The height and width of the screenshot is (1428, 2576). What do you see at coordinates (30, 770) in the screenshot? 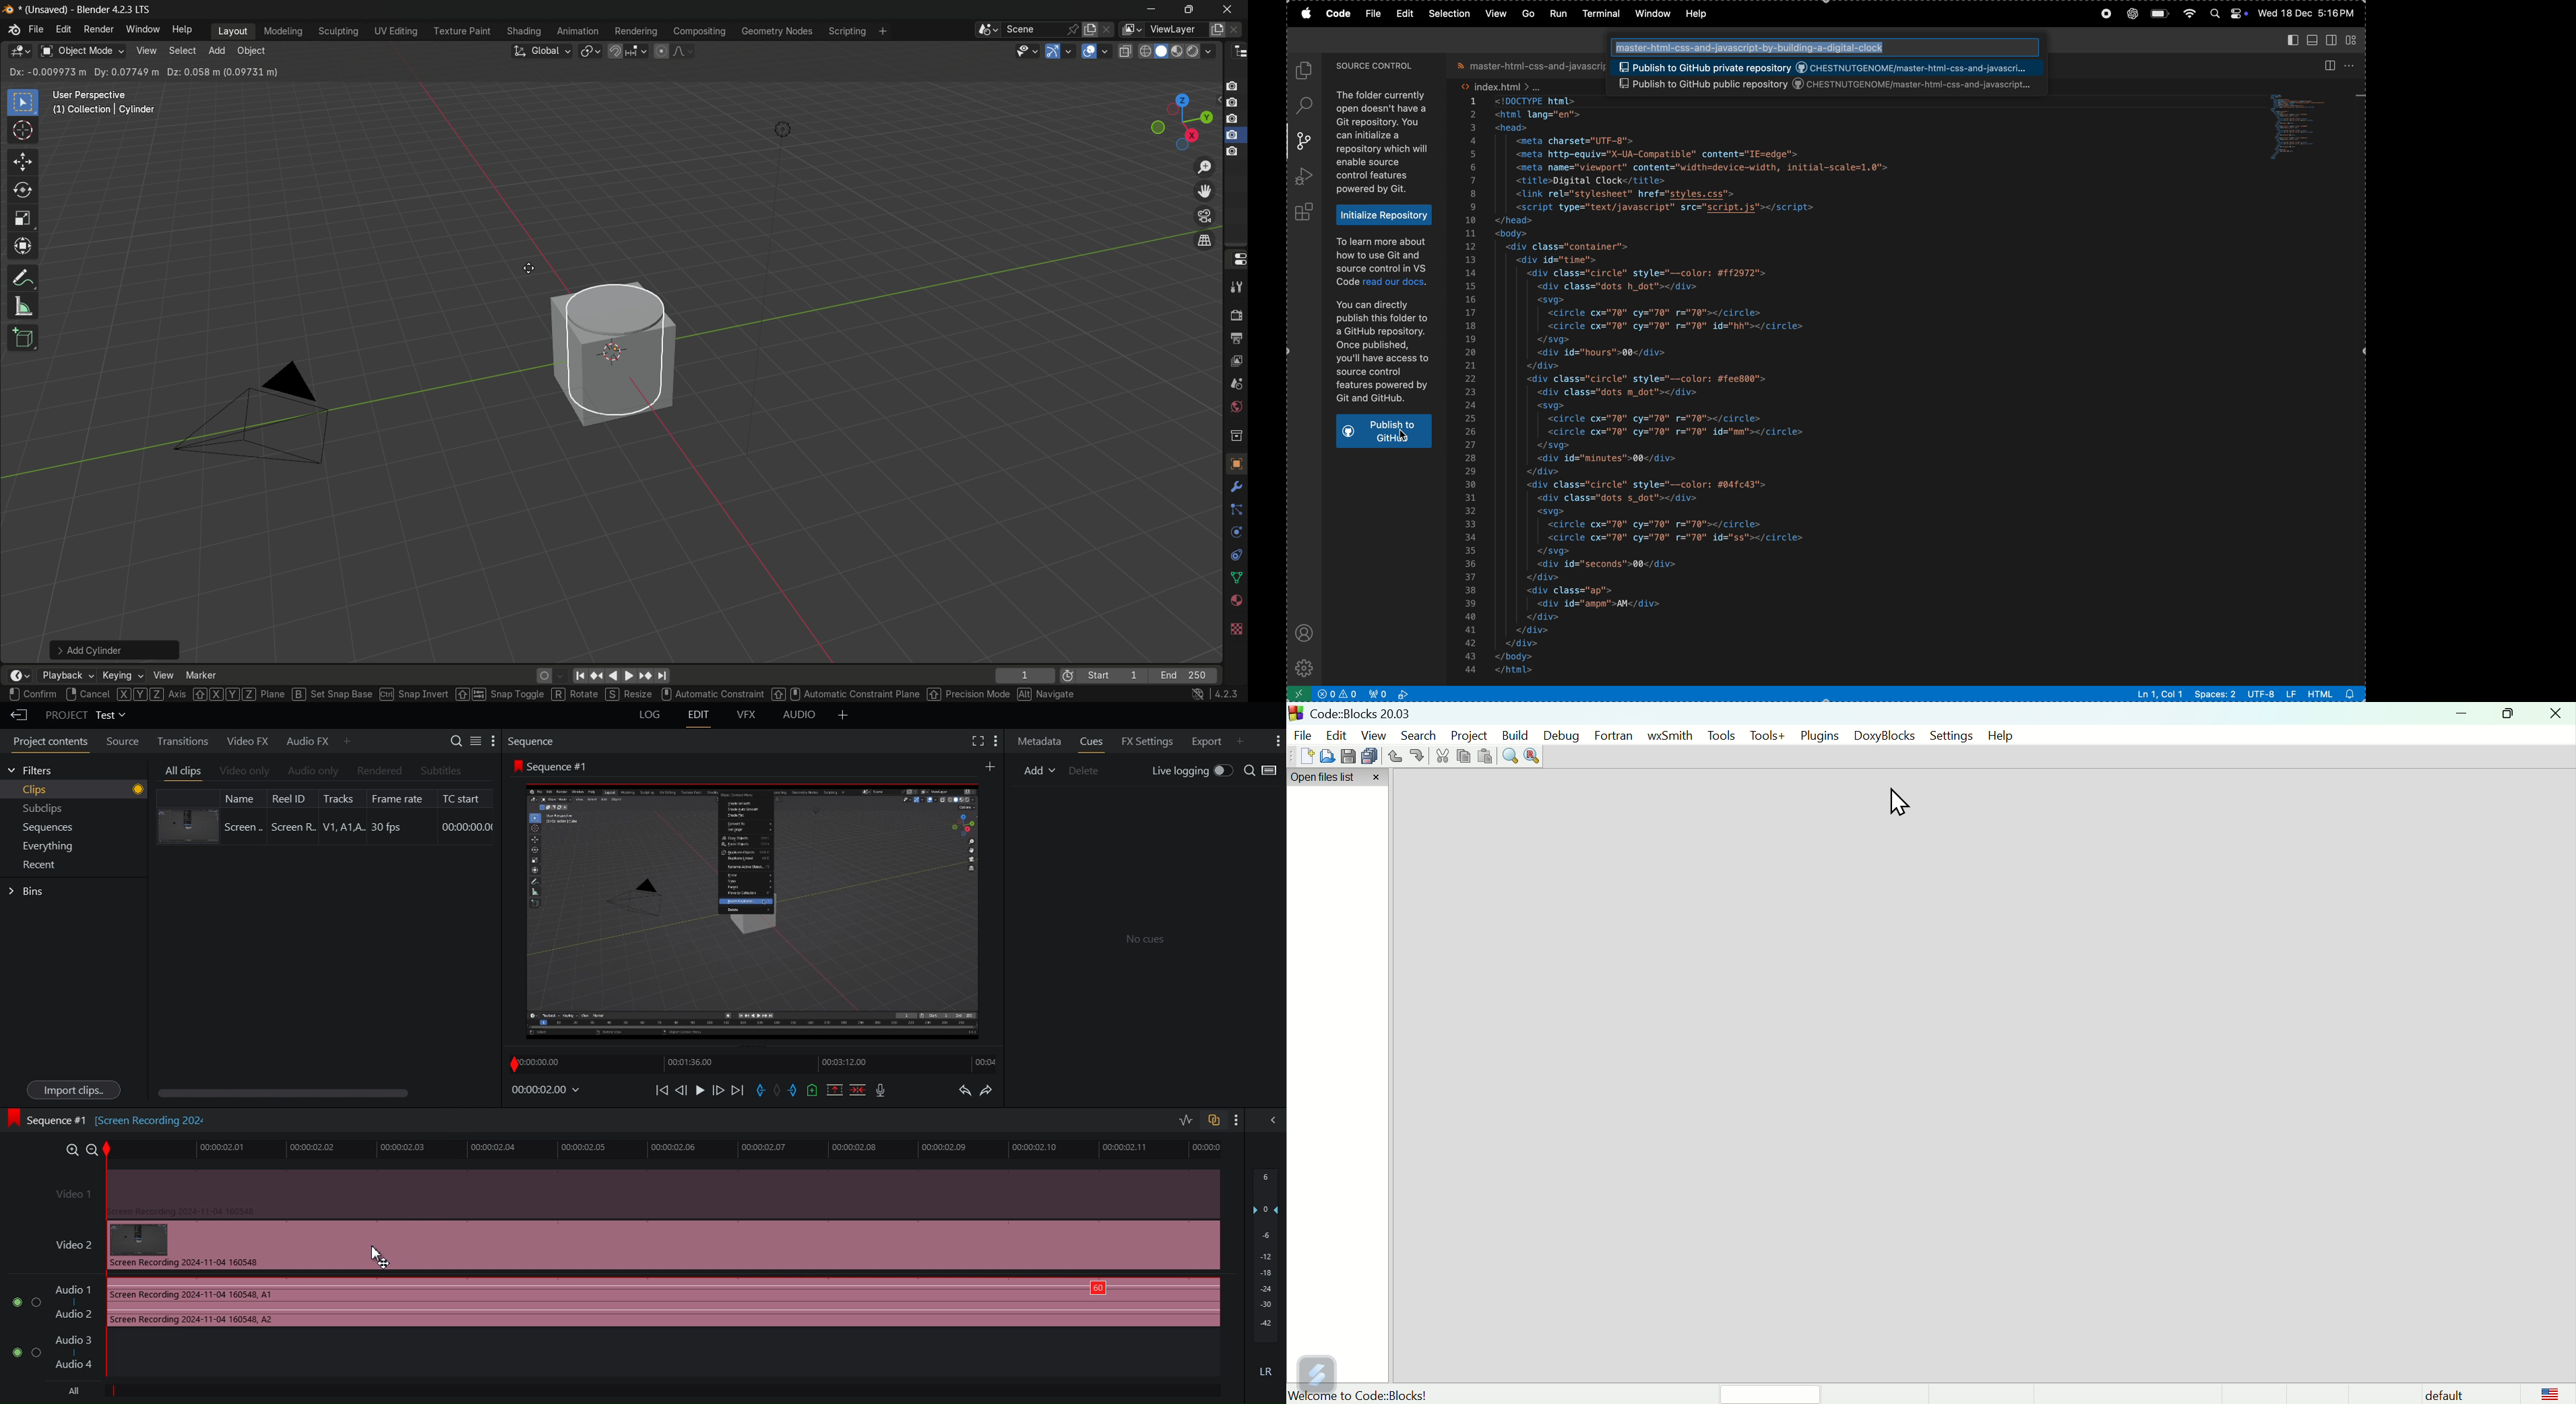
I see `Filters` at bounding box center [30, 770].